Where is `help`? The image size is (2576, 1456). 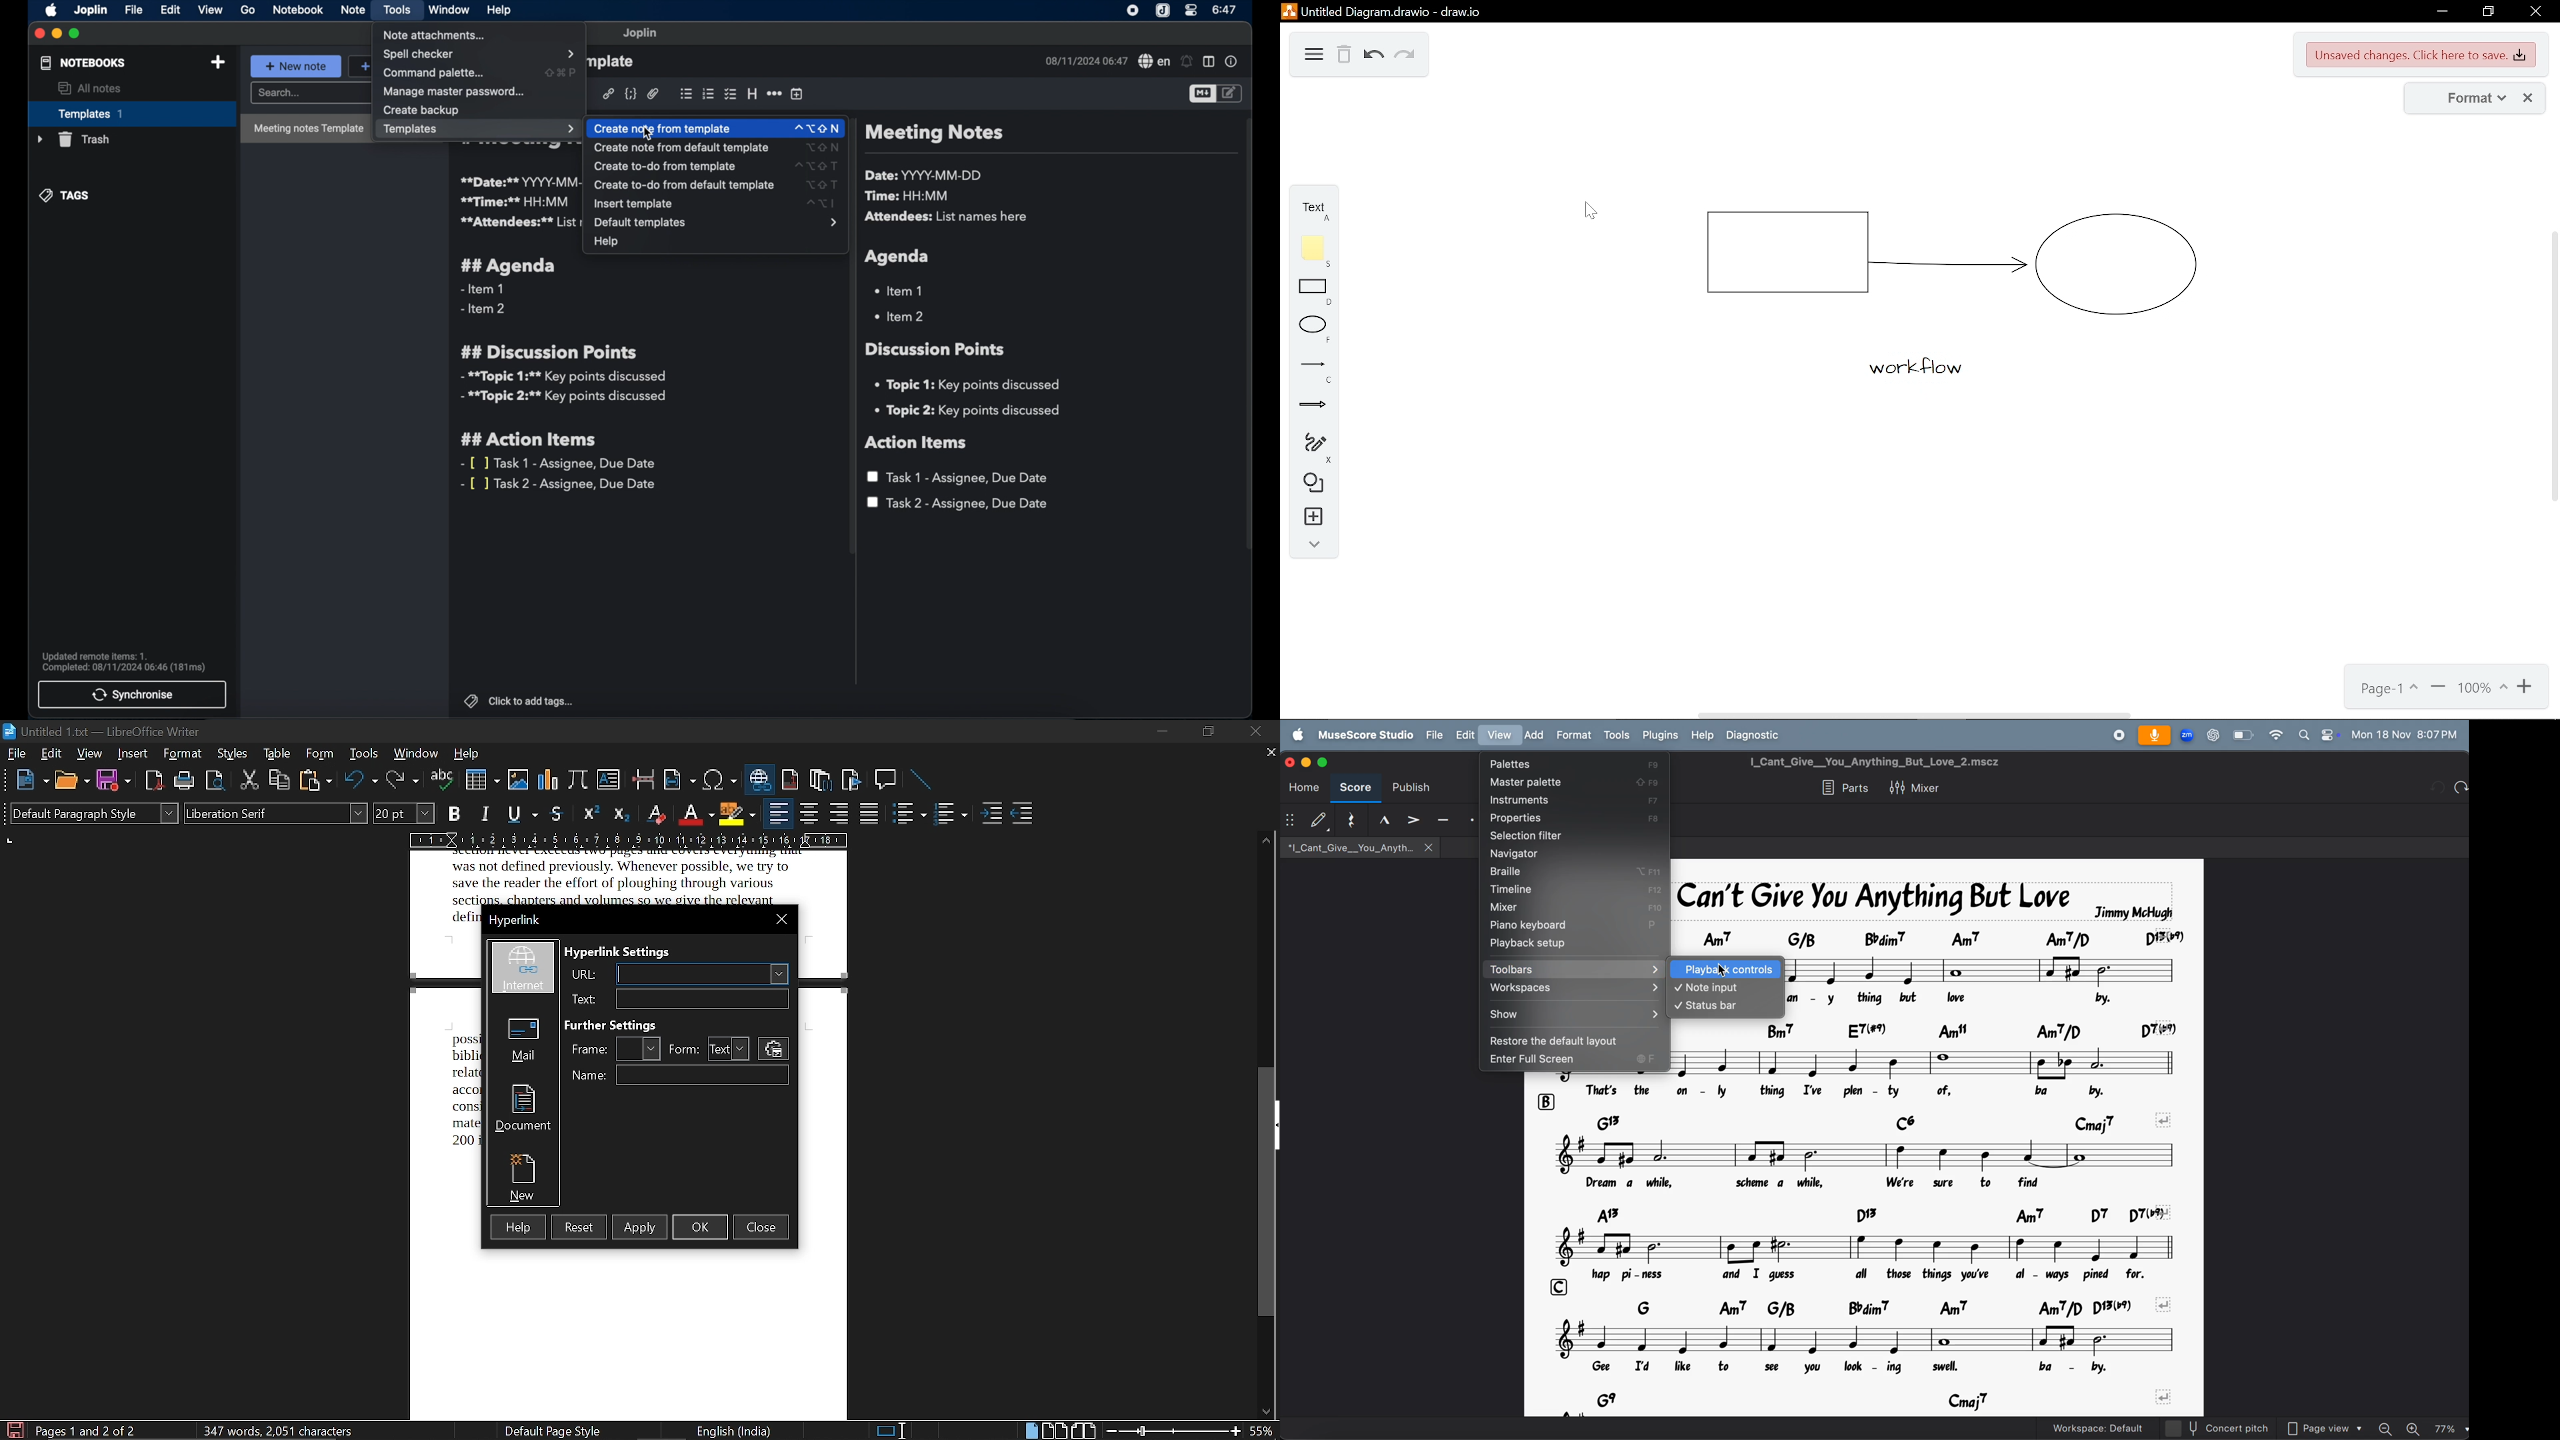
help is located at coordinates (606, 243).